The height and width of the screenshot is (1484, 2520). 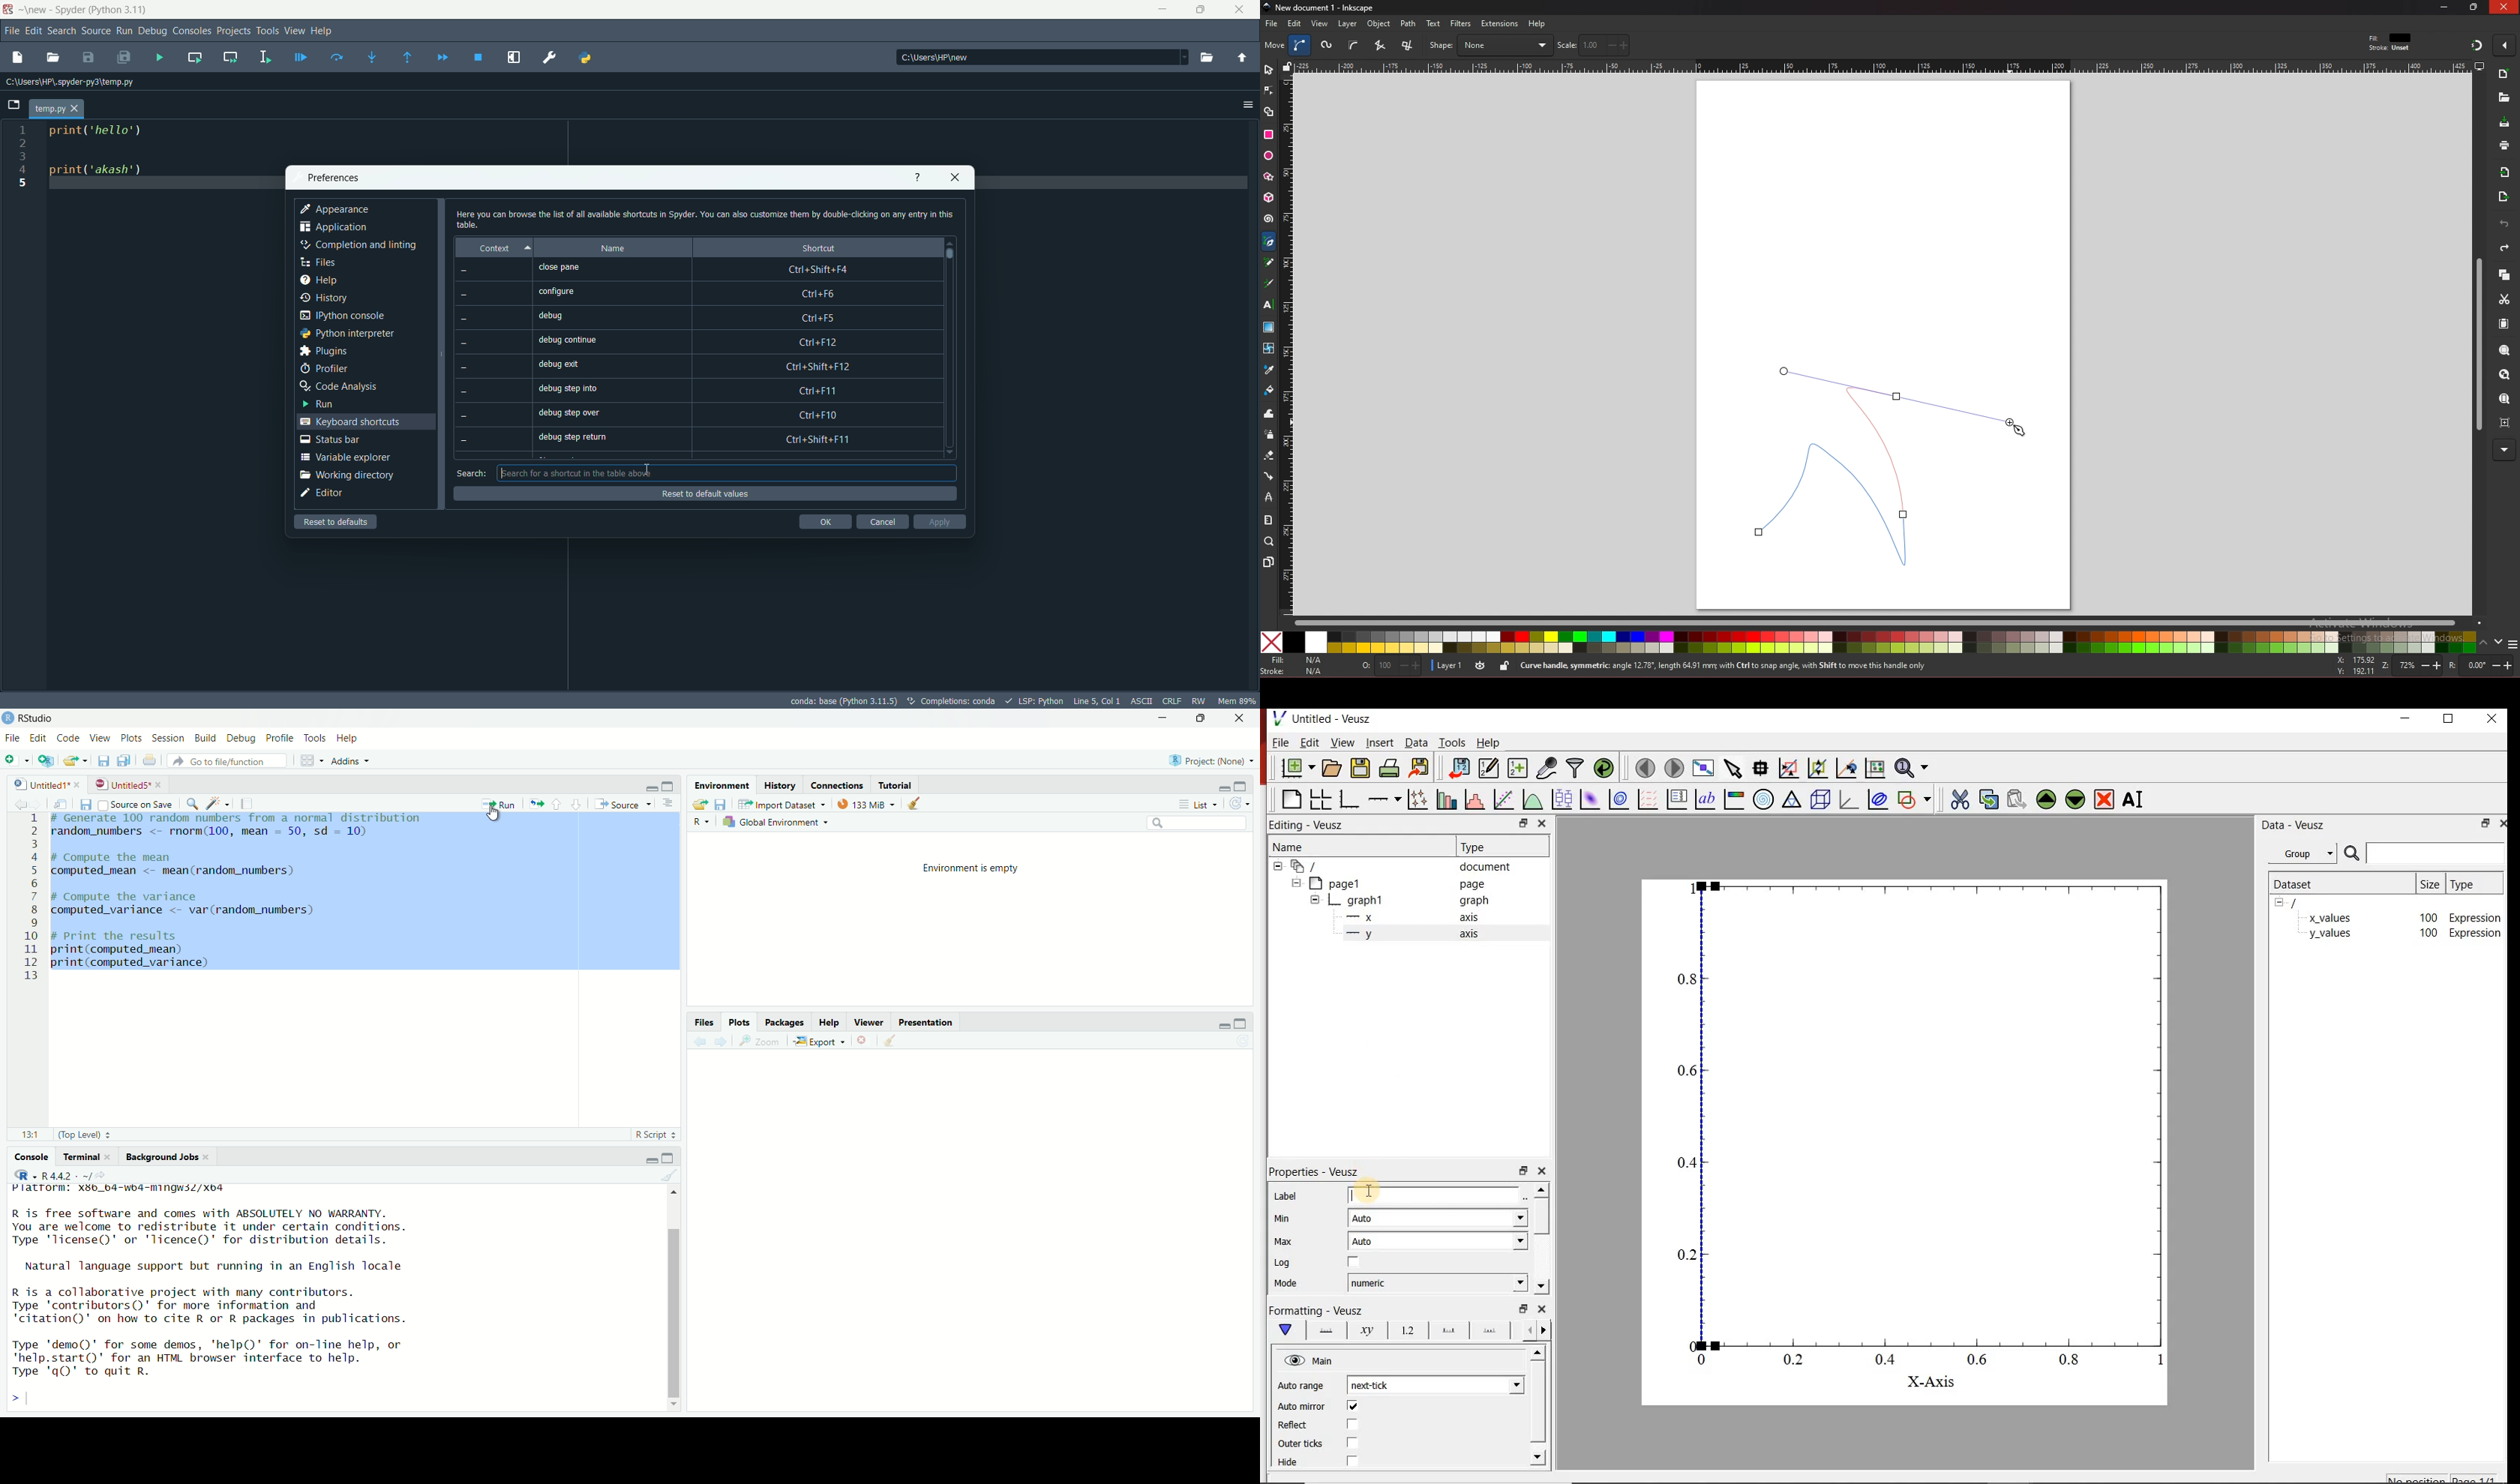 I want to click on -, close pane, ctrl+shift+f4, so click(x=694, y=270).